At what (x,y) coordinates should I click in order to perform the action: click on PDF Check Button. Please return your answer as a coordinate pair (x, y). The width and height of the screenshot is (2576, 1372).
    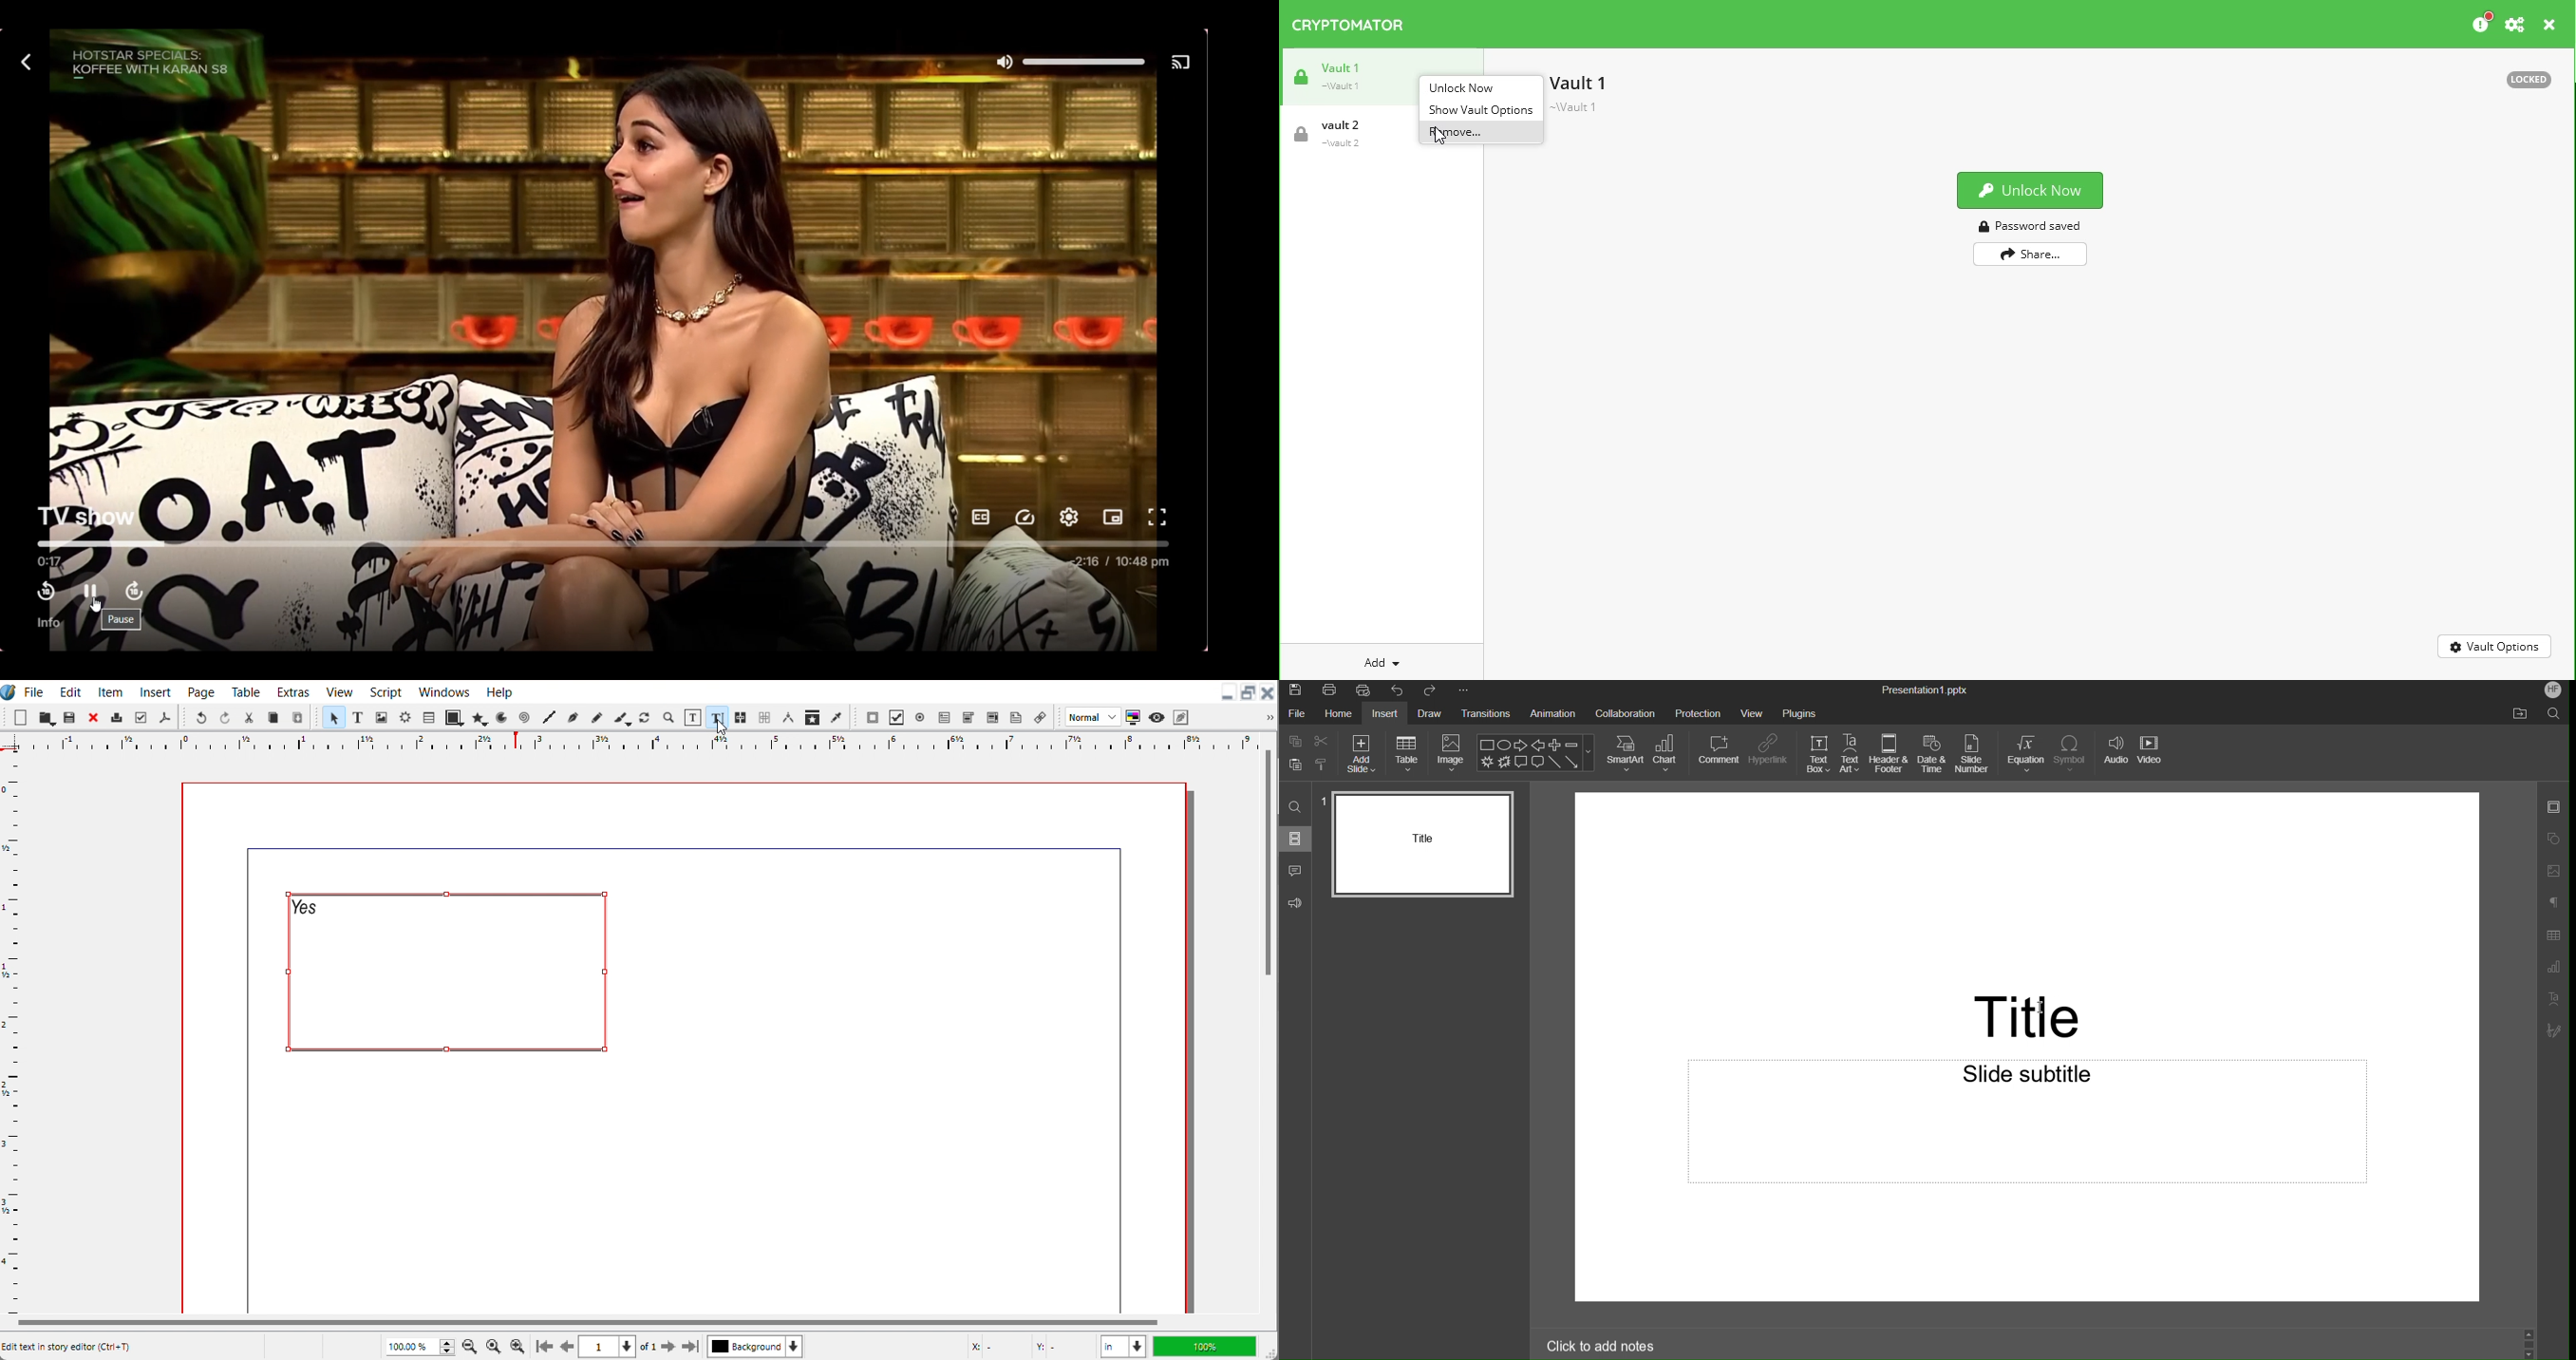
    Looking at the image, I should click on (896, 718).